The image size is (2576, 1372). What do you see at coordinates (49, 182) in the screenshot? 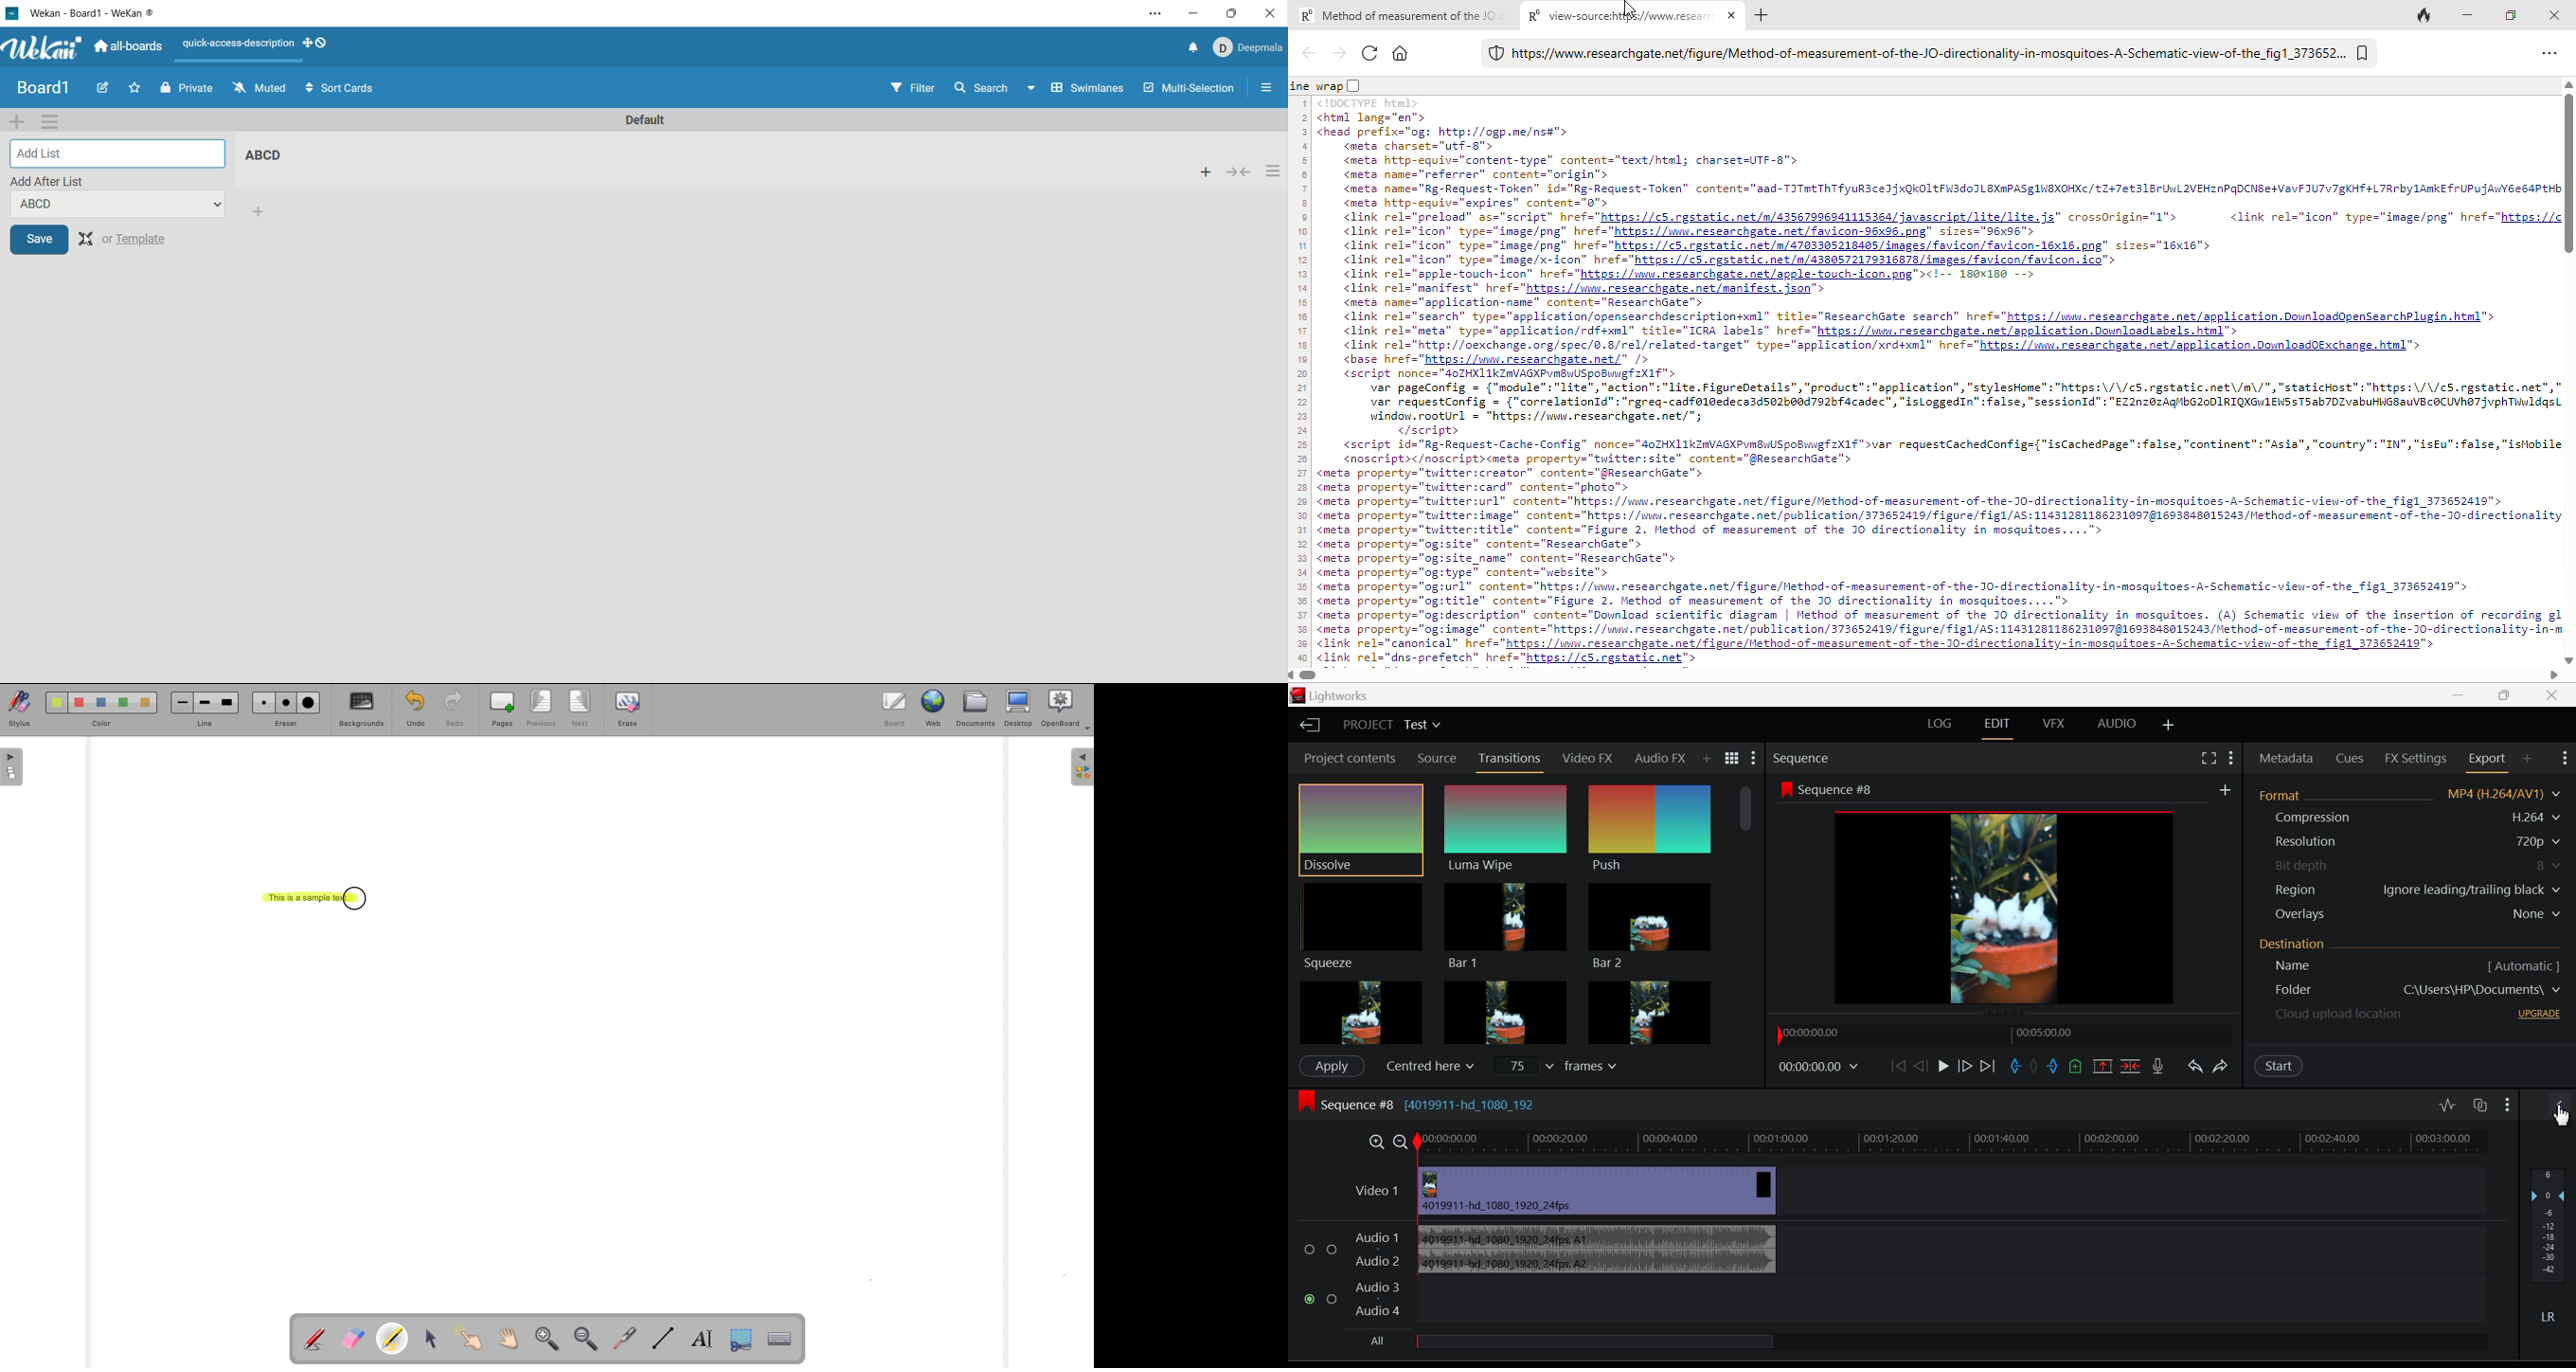
I see `add after list` at bounding box center [49, 182].